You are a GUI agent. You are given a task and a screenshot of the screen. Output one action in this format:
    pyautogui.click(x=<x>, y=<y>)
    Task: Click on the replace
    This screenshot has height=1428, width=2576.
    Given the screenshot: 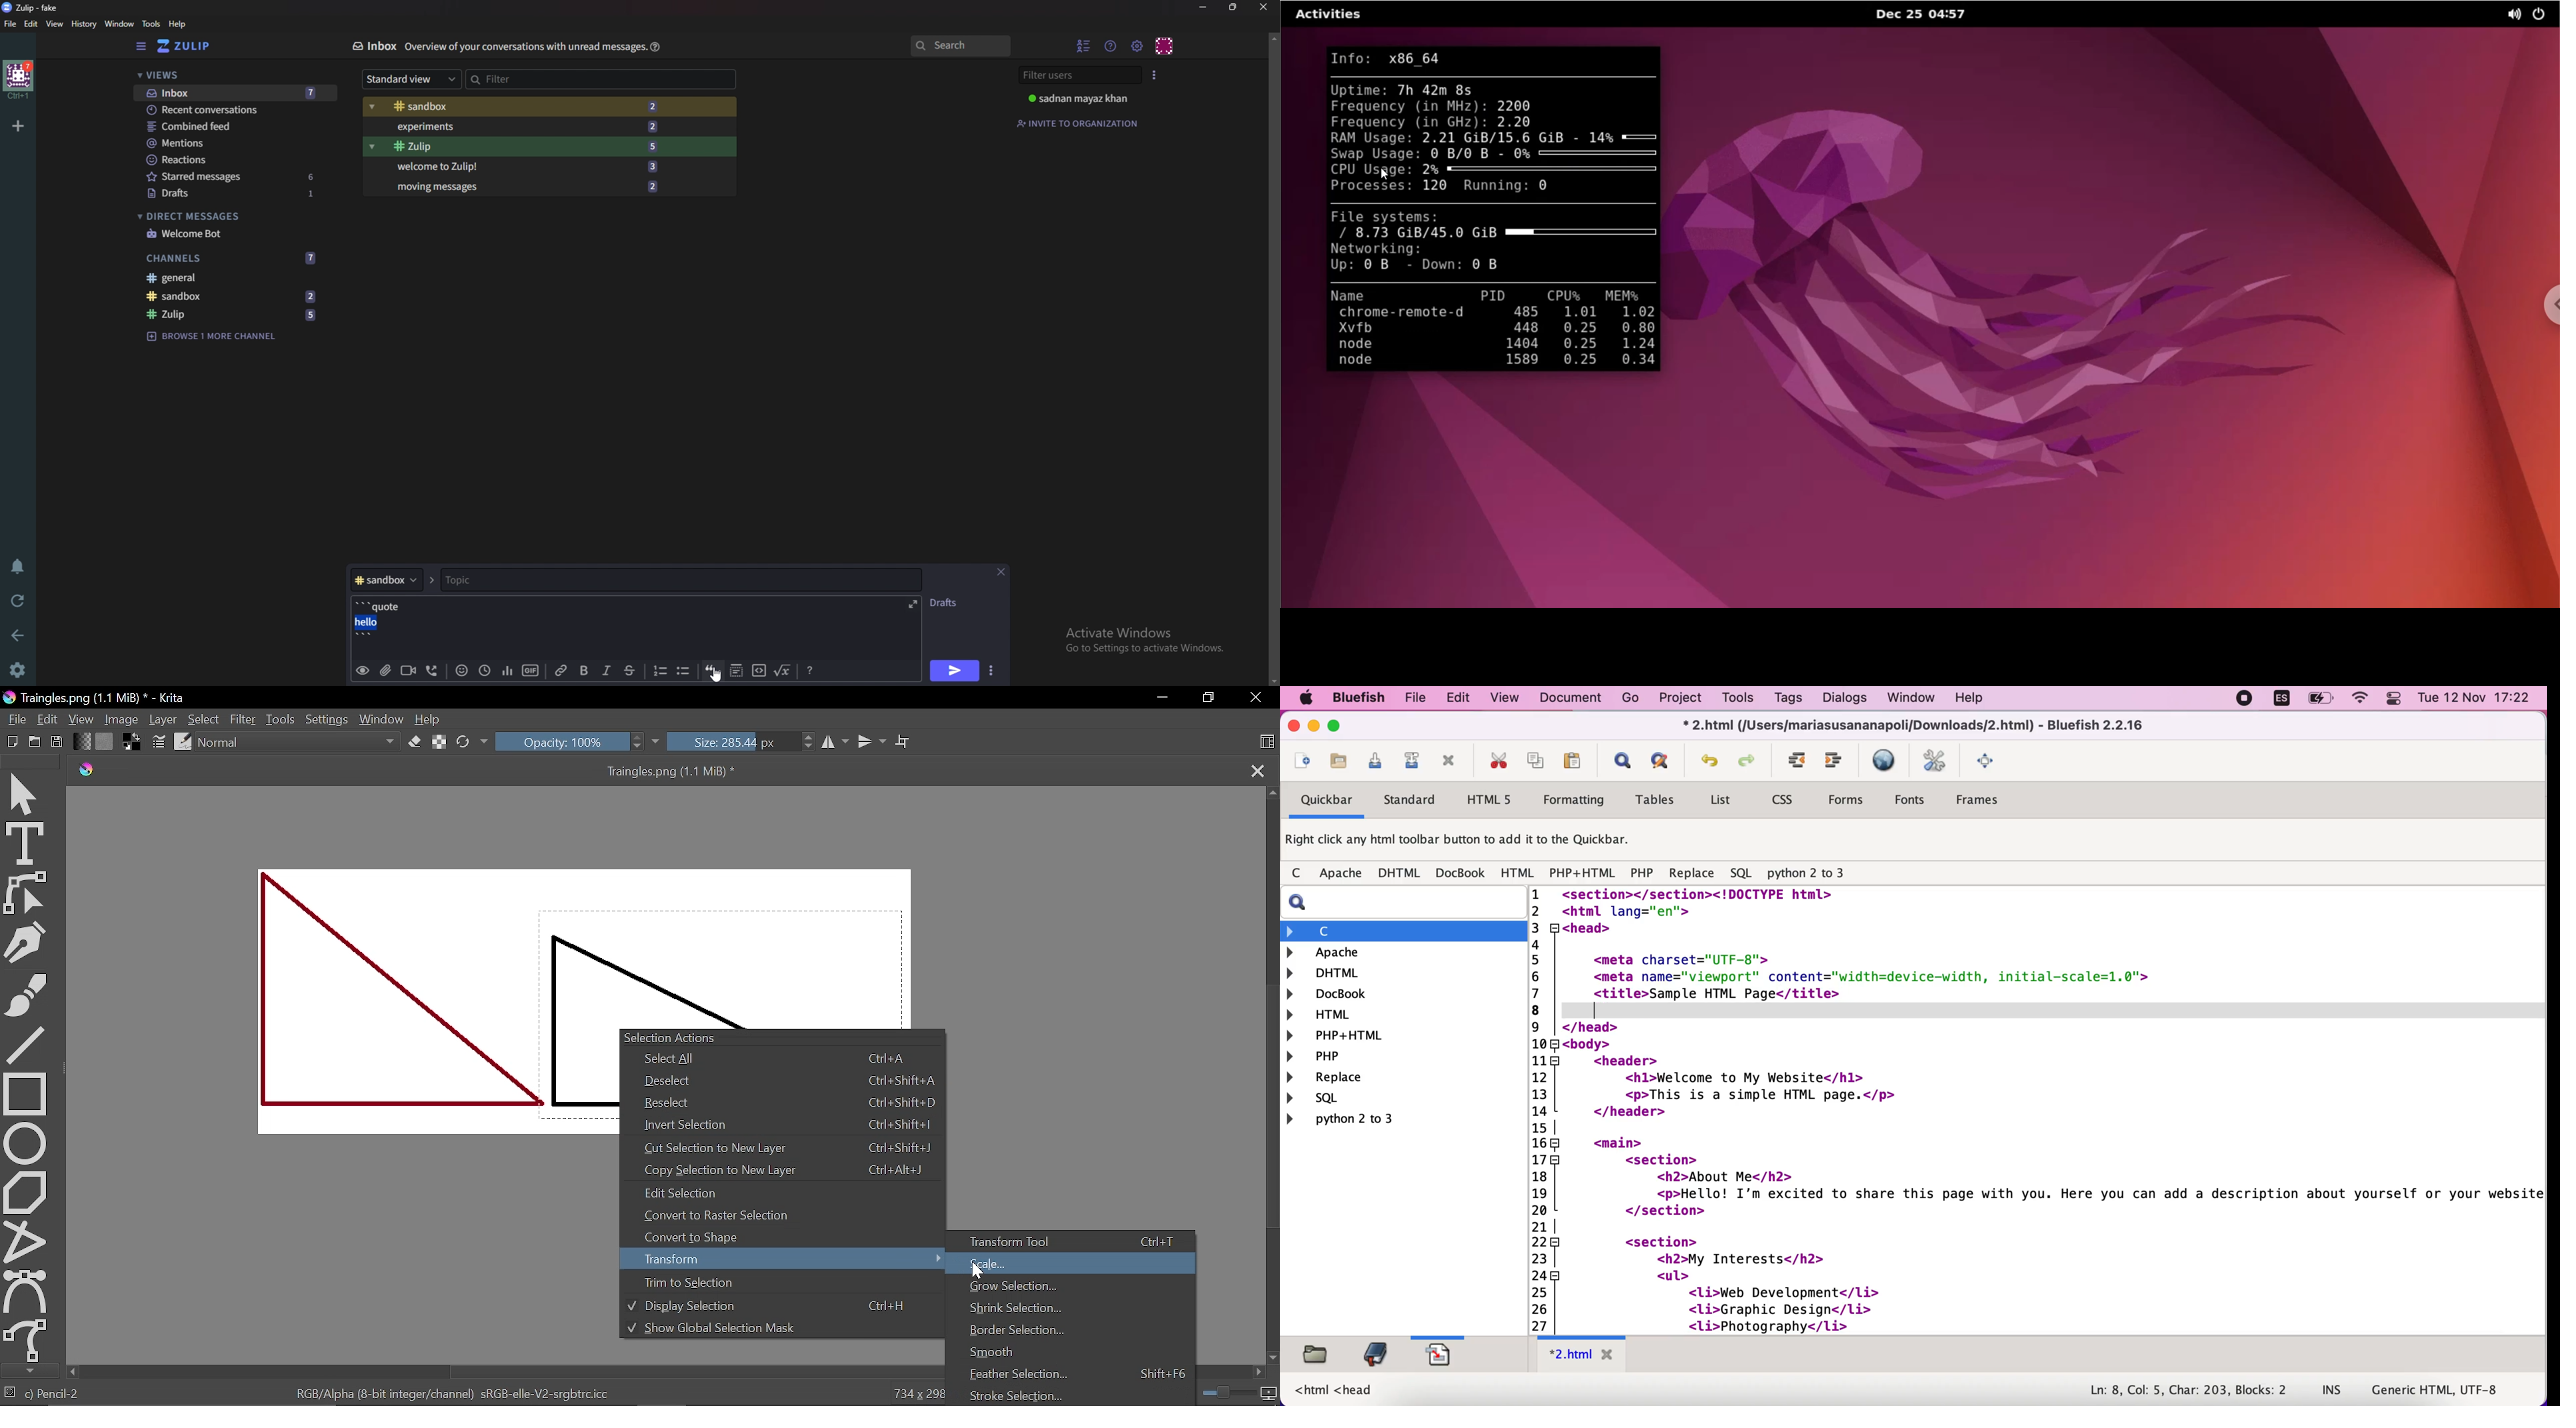 What is the action you would take?
    pyautogui.click(x=1366, y=1078)
    